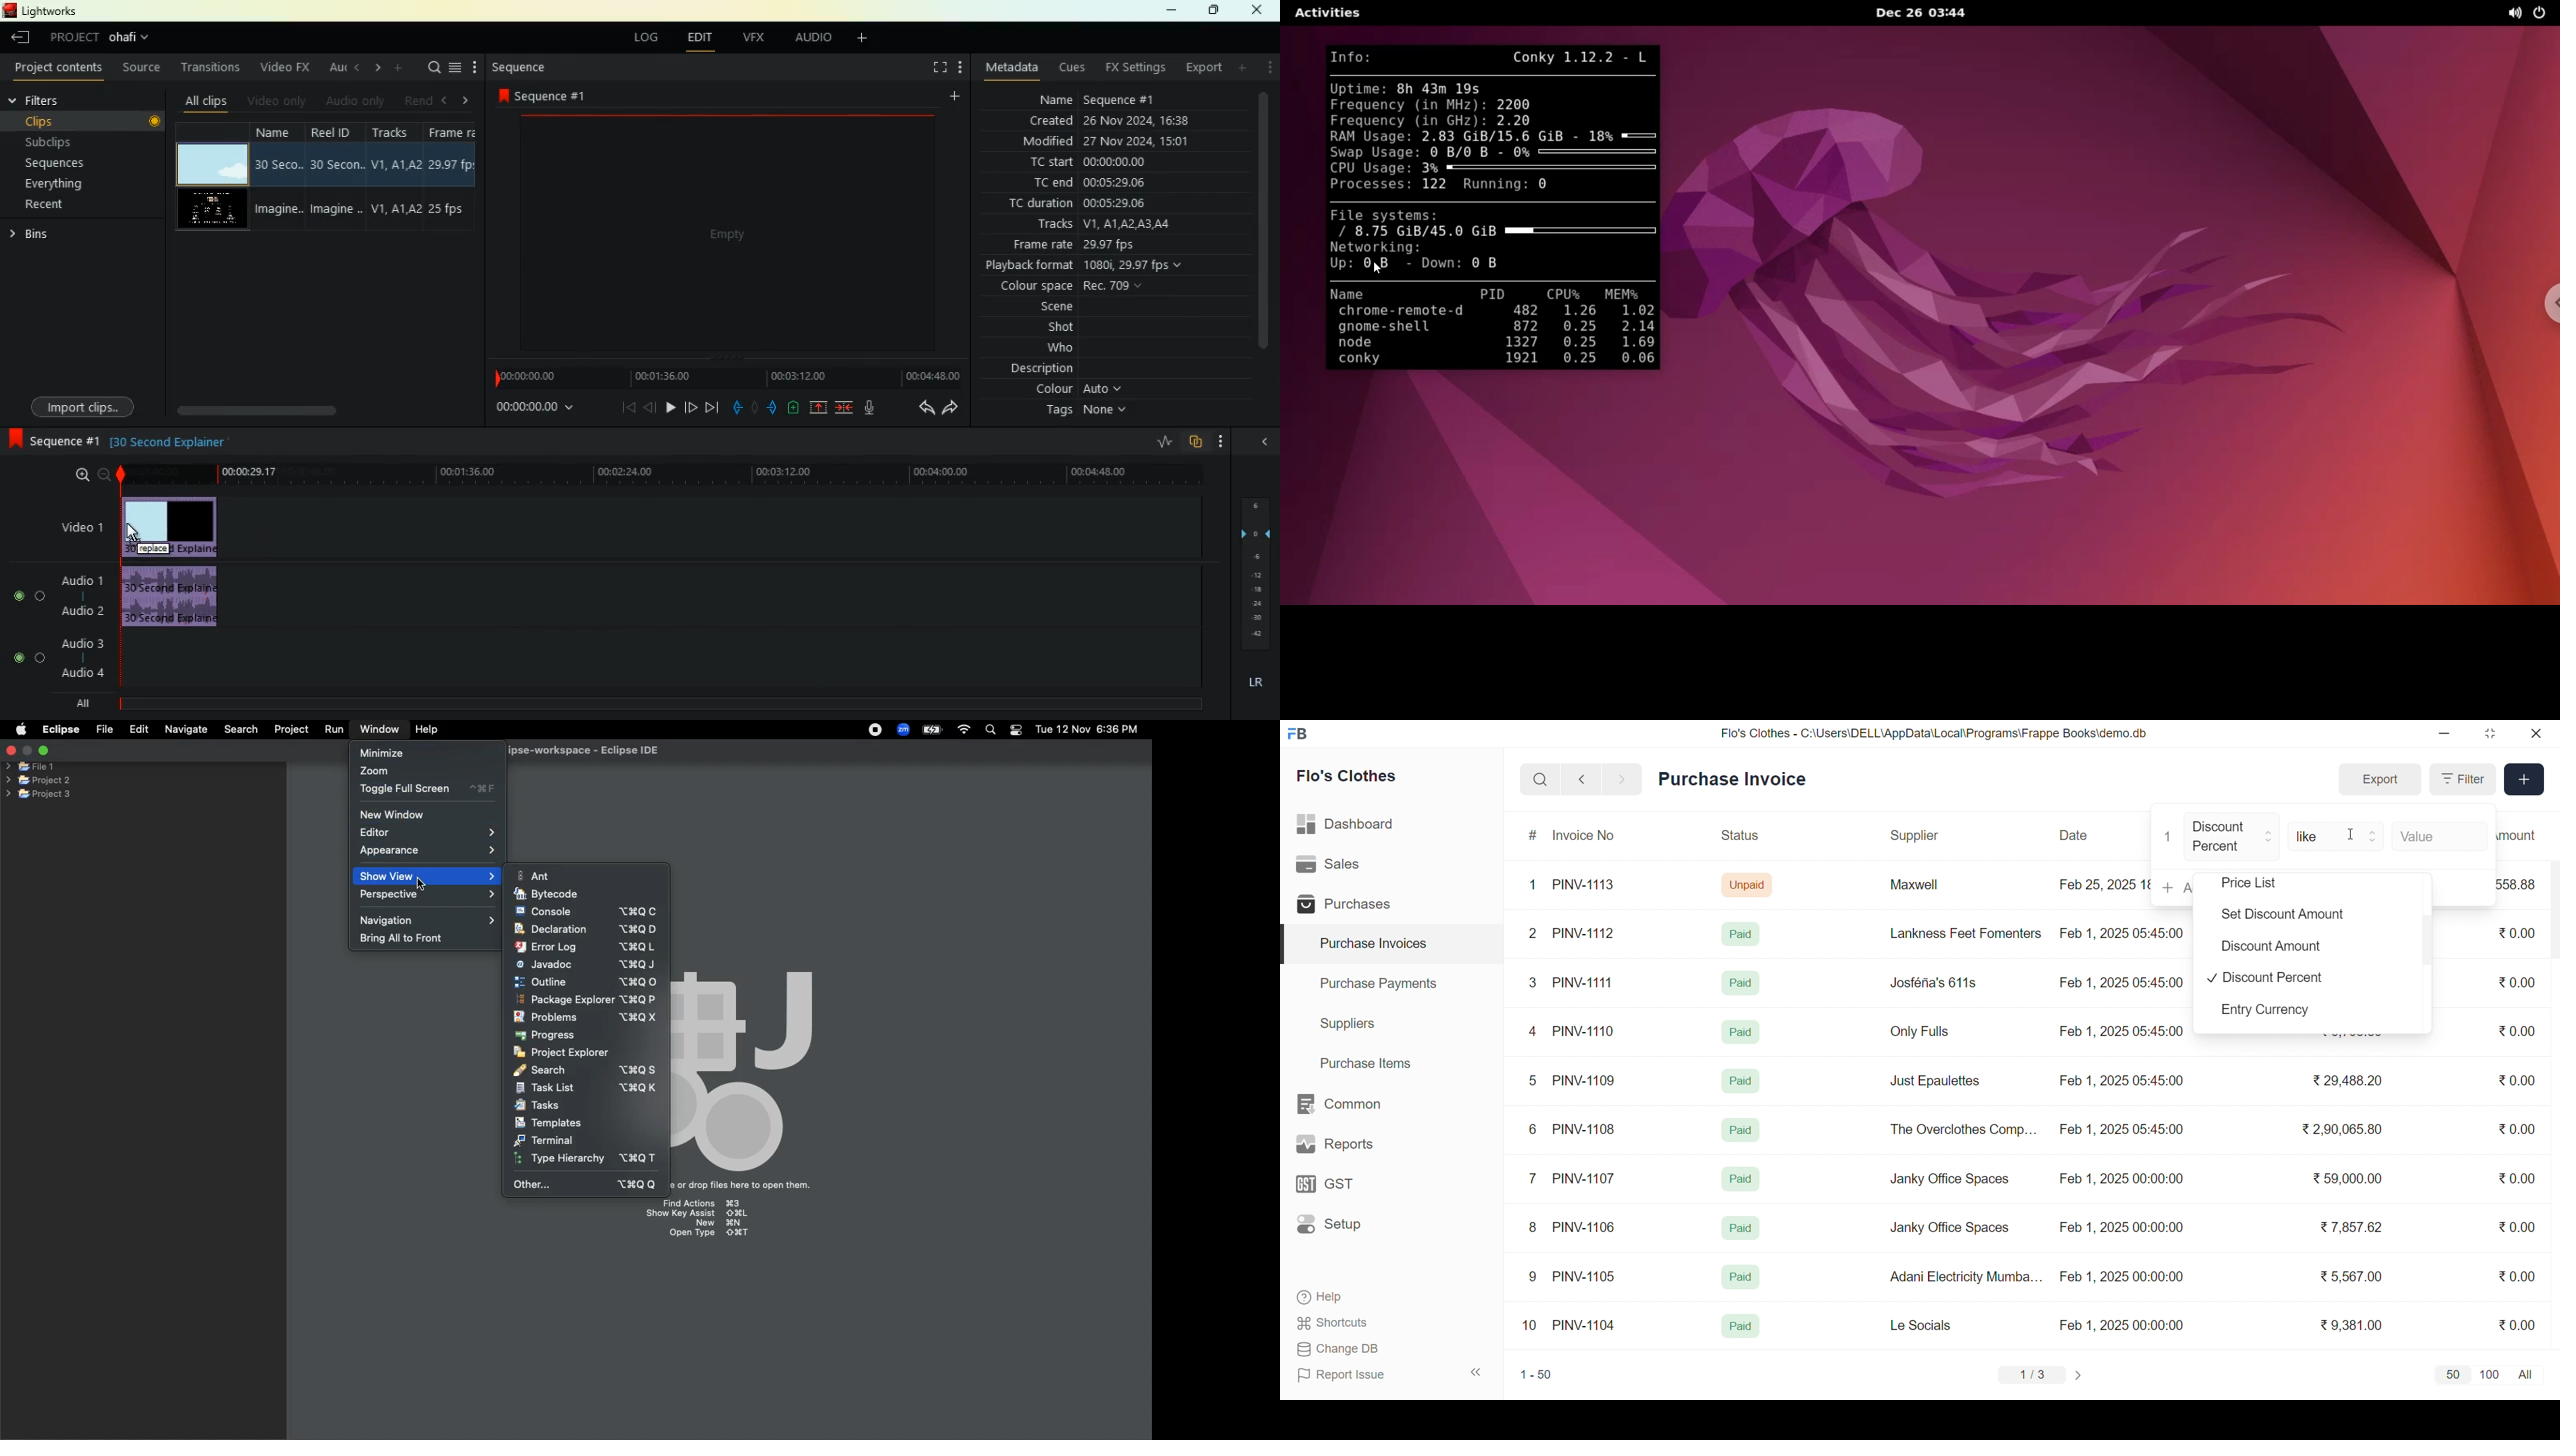 This screenshot has width=2576, height=1456. I want to click on scene, so click(1062, 308).